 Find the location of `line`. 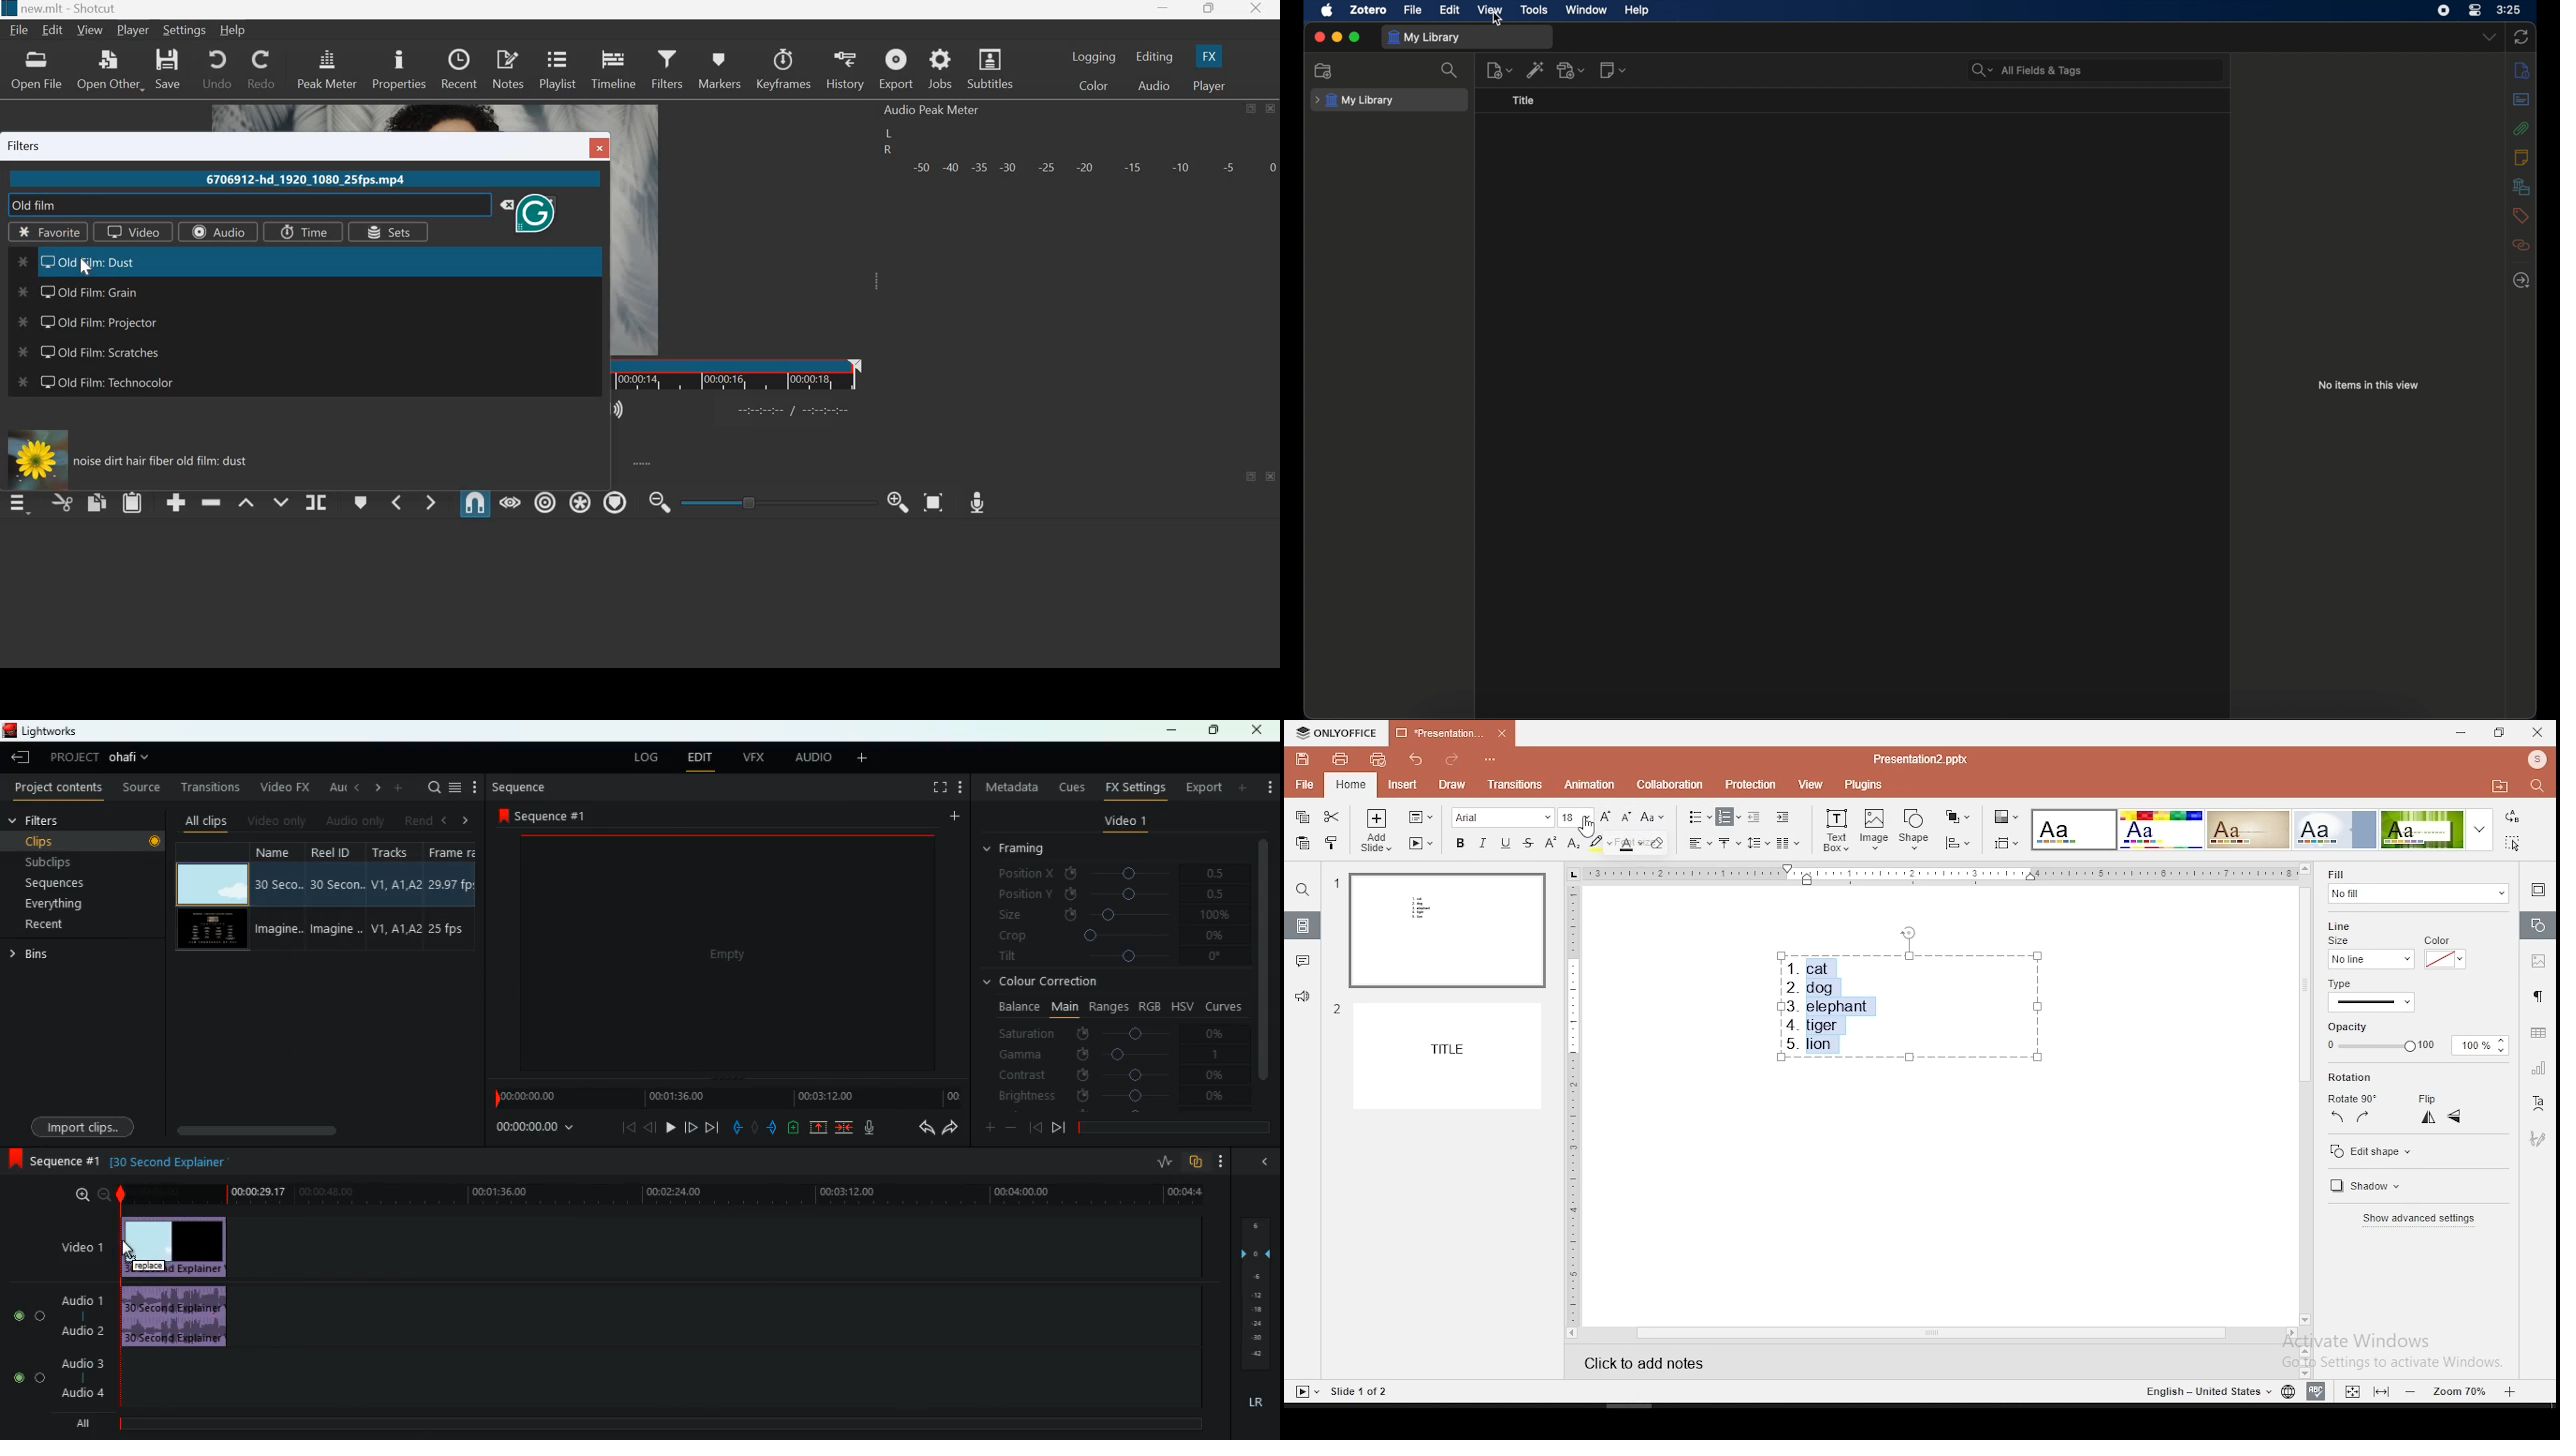

line is located at coordinates (2348, 921).